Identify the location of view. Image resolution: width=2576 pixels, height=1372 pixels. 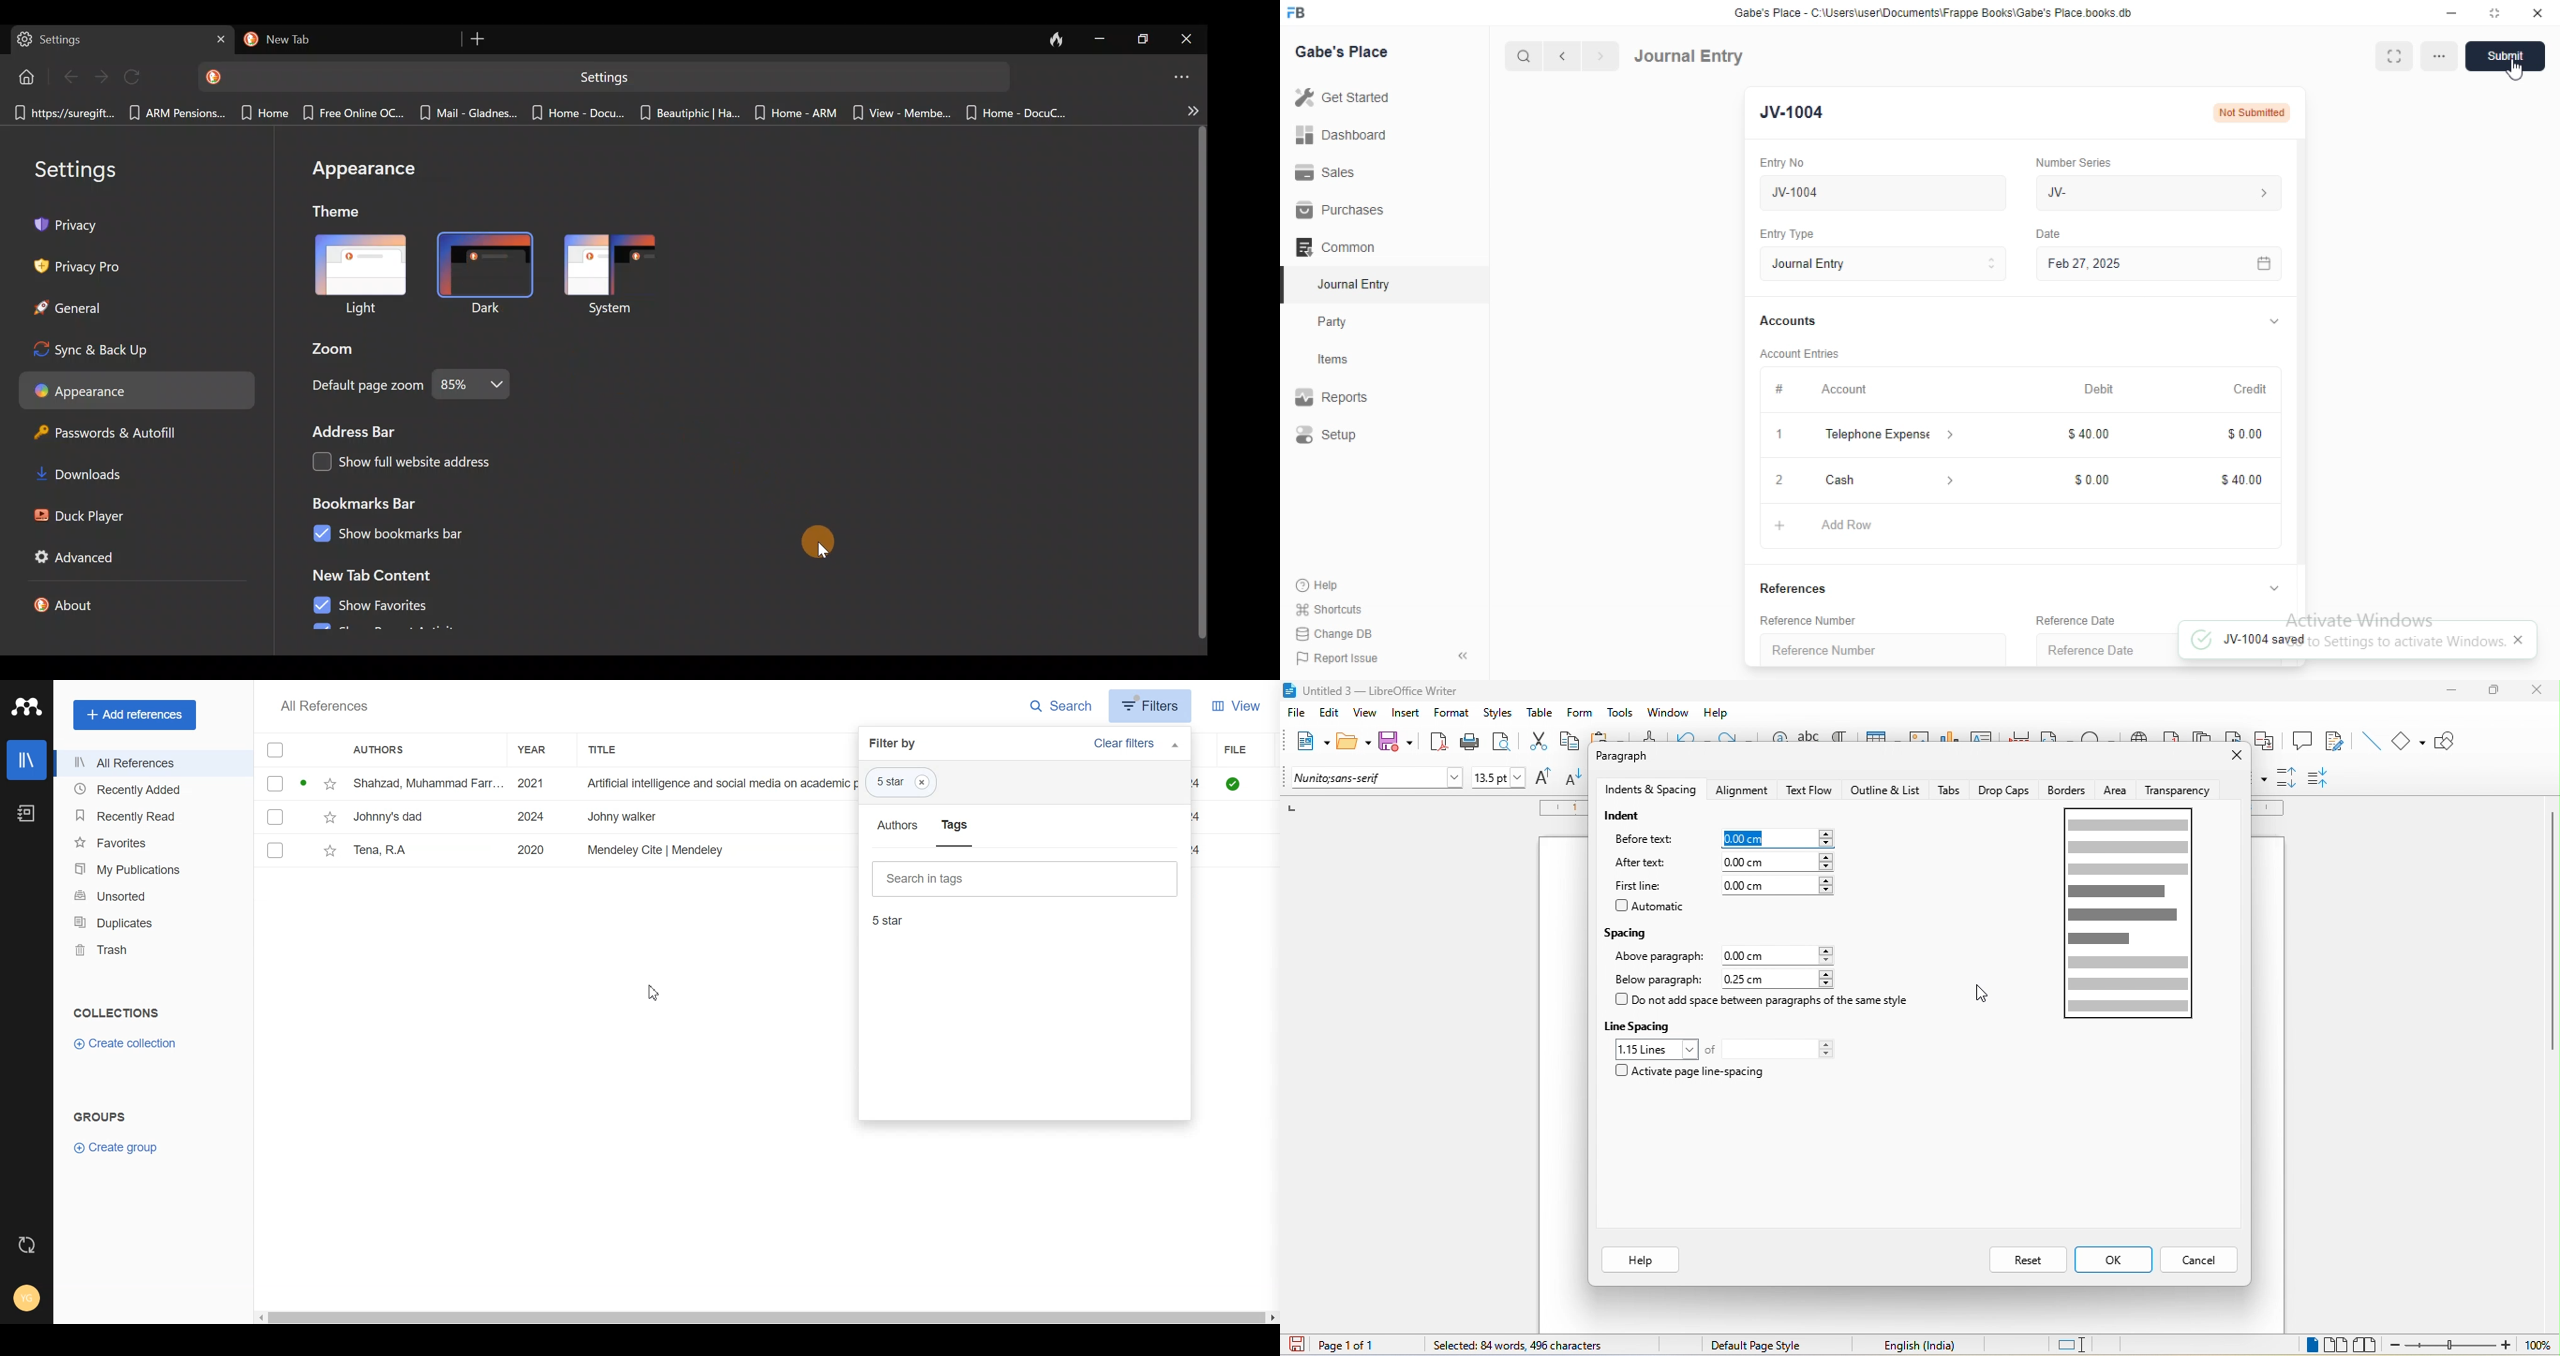
(1365, 716).